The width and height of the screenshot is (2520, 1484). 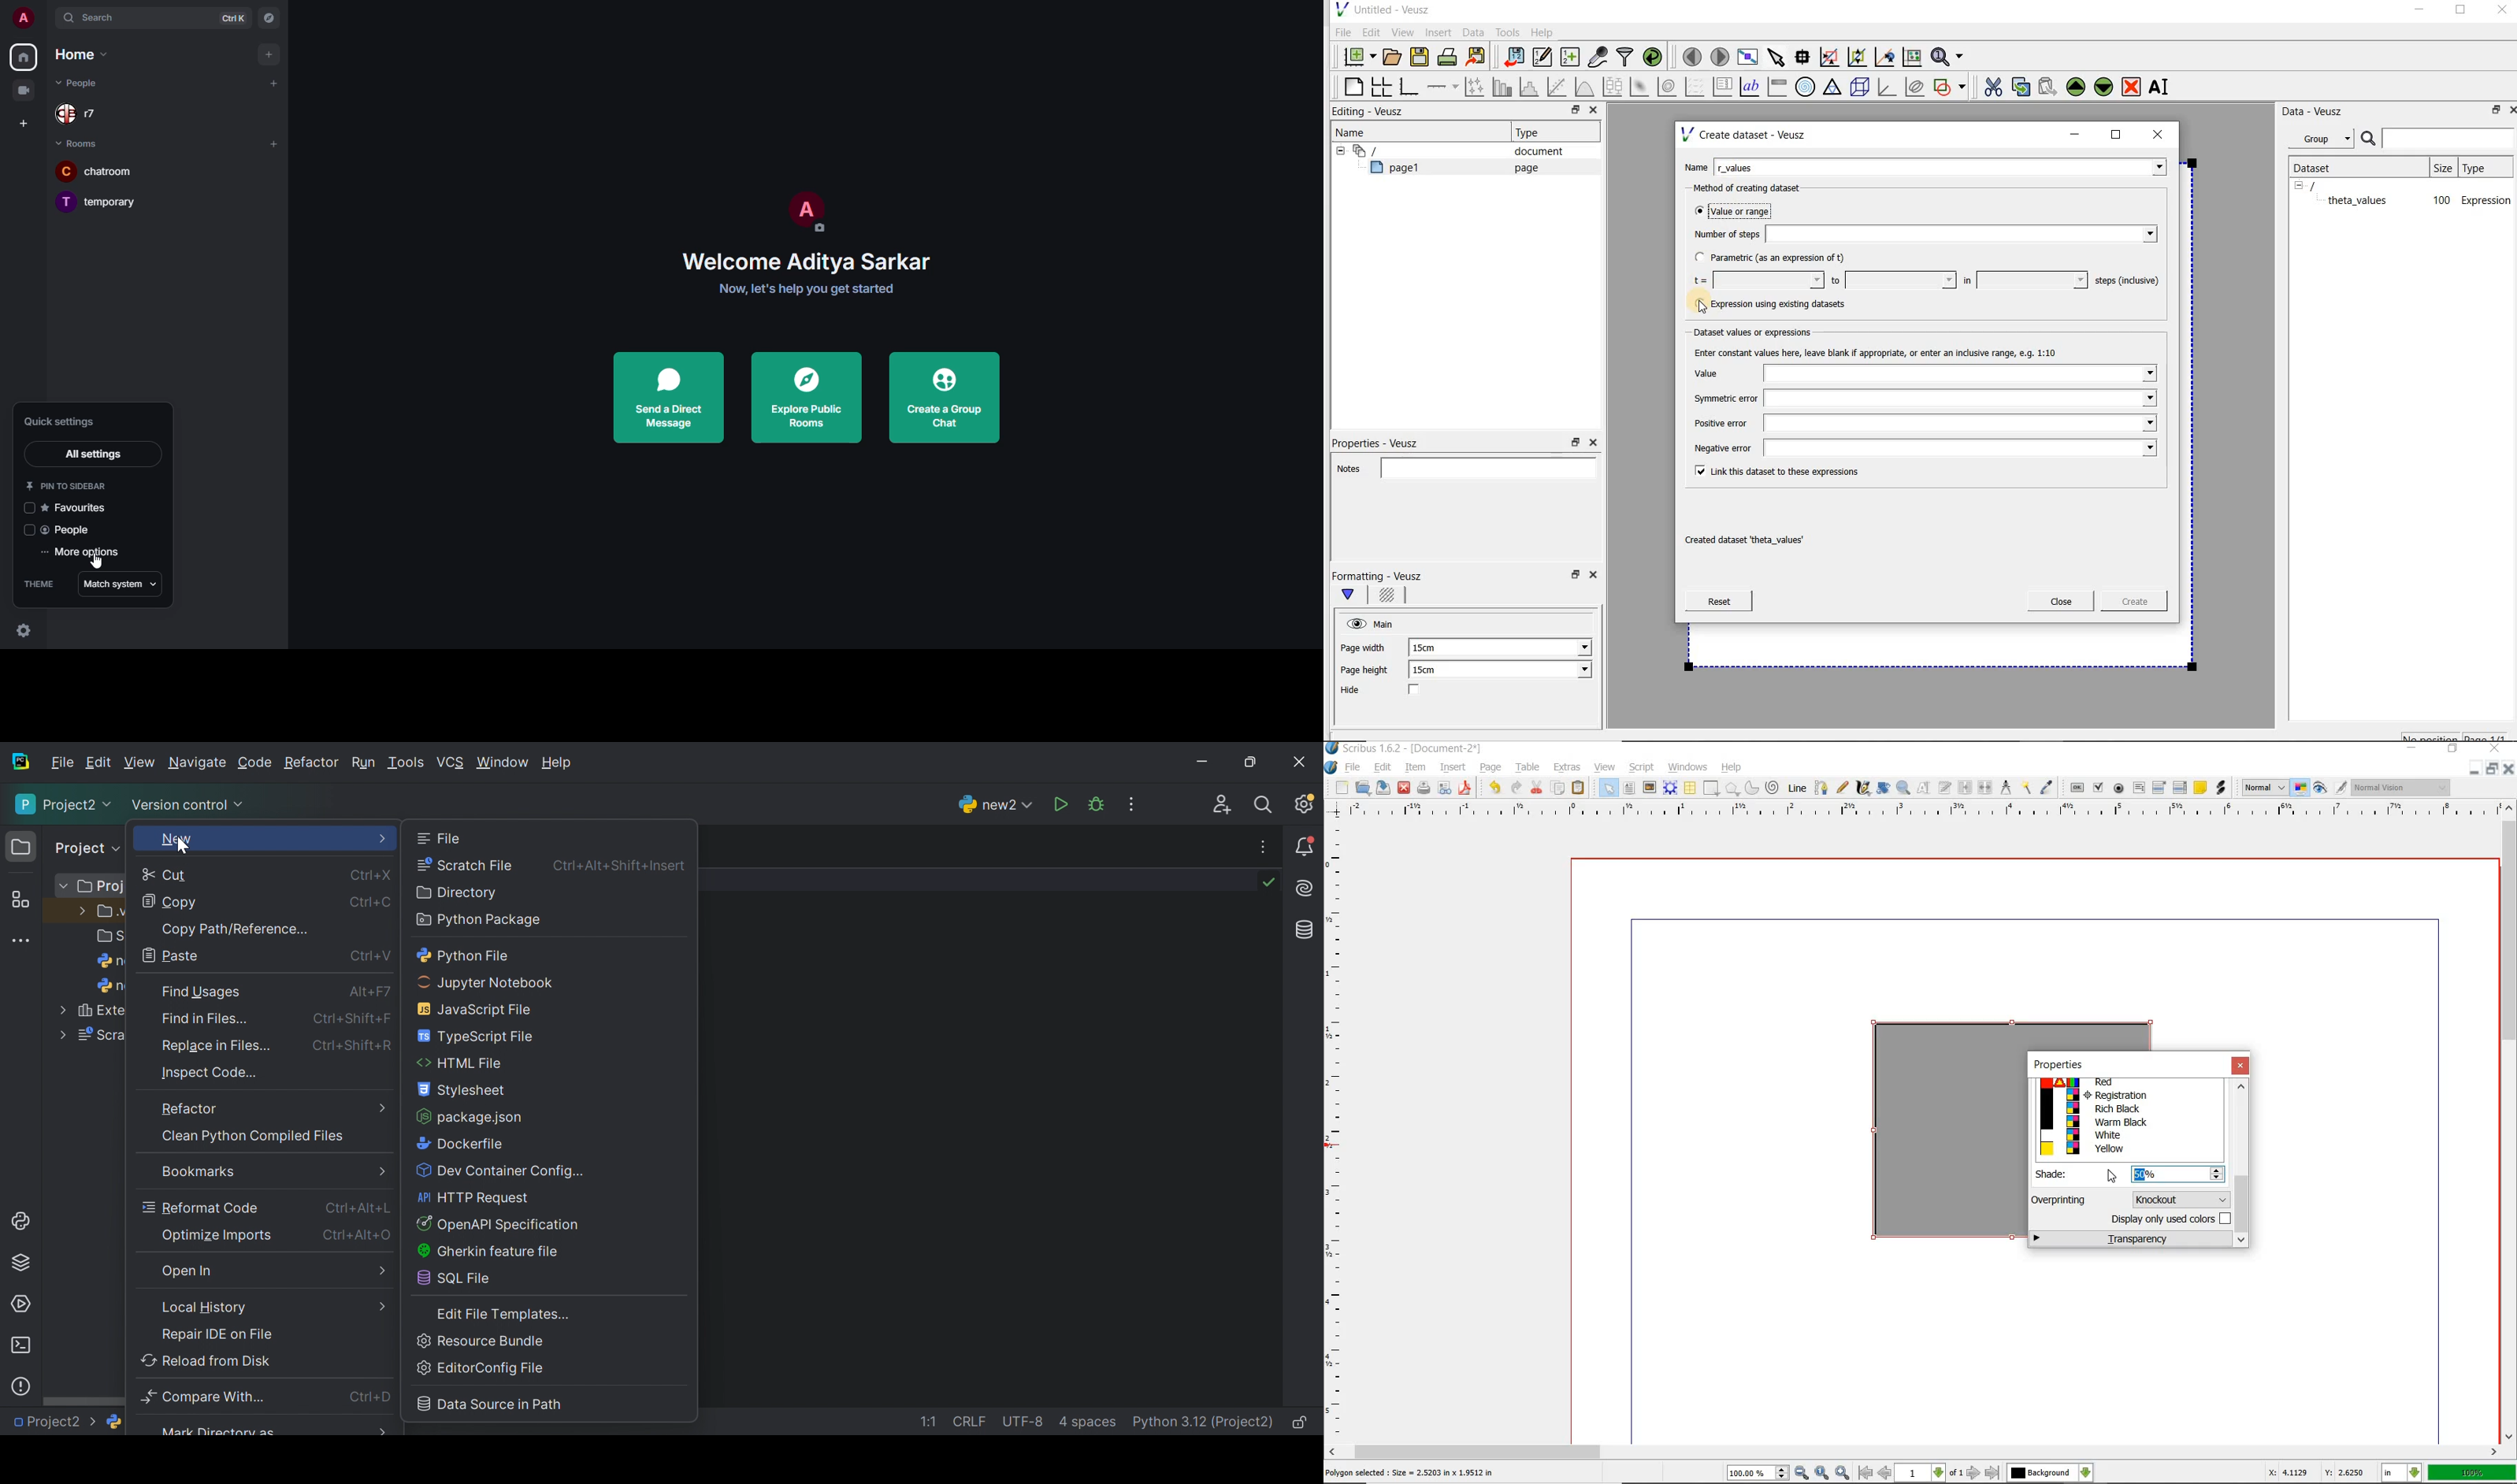 I want to click on Name, so click(x=1355, y=131).